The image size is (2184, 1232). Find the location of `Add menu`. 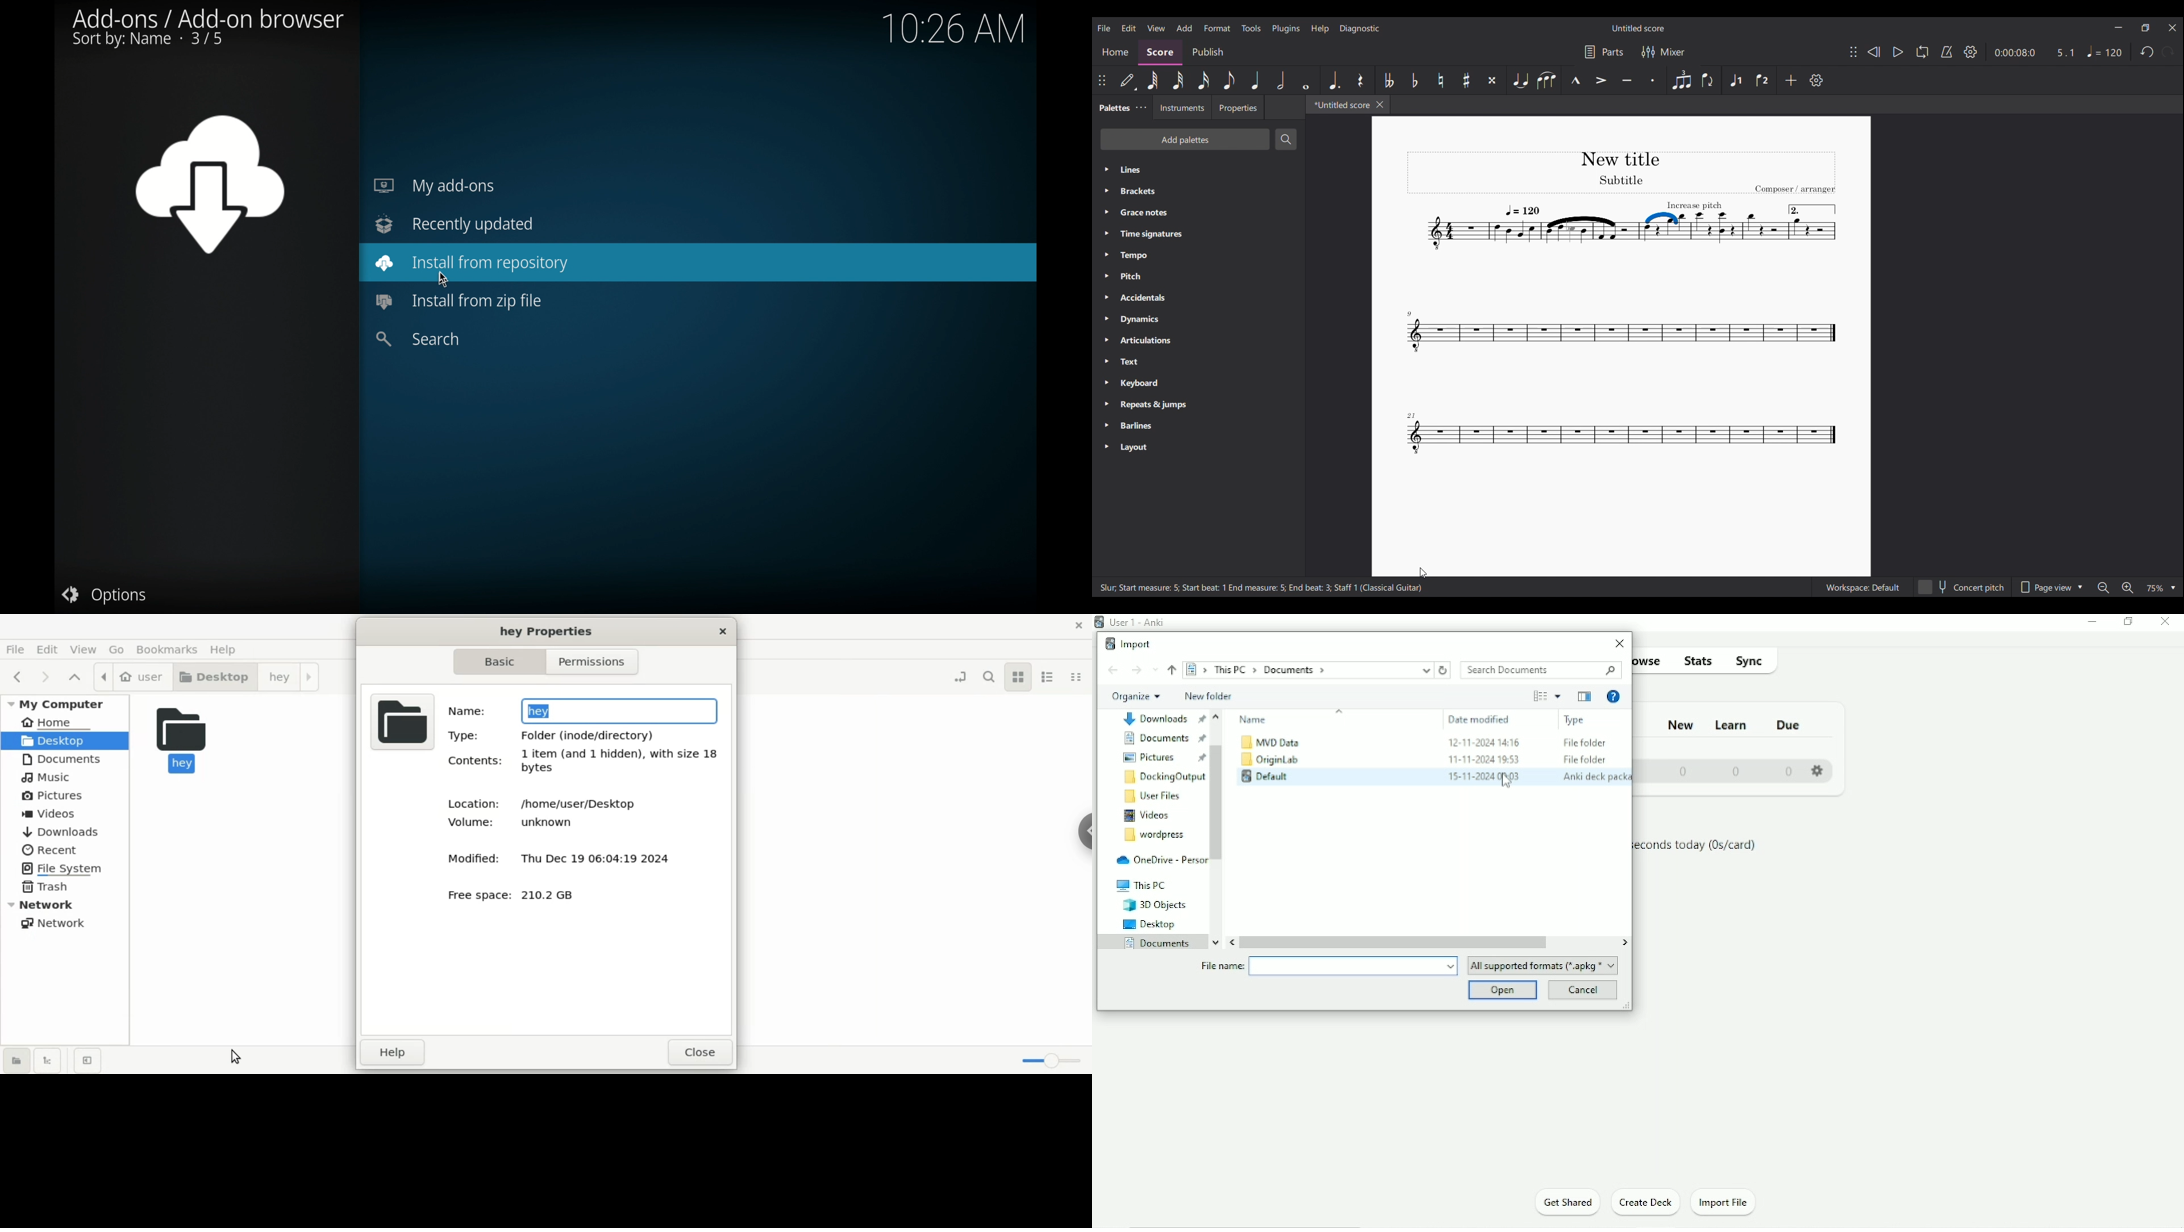

Add menu is located at coordinates (1185, 28).